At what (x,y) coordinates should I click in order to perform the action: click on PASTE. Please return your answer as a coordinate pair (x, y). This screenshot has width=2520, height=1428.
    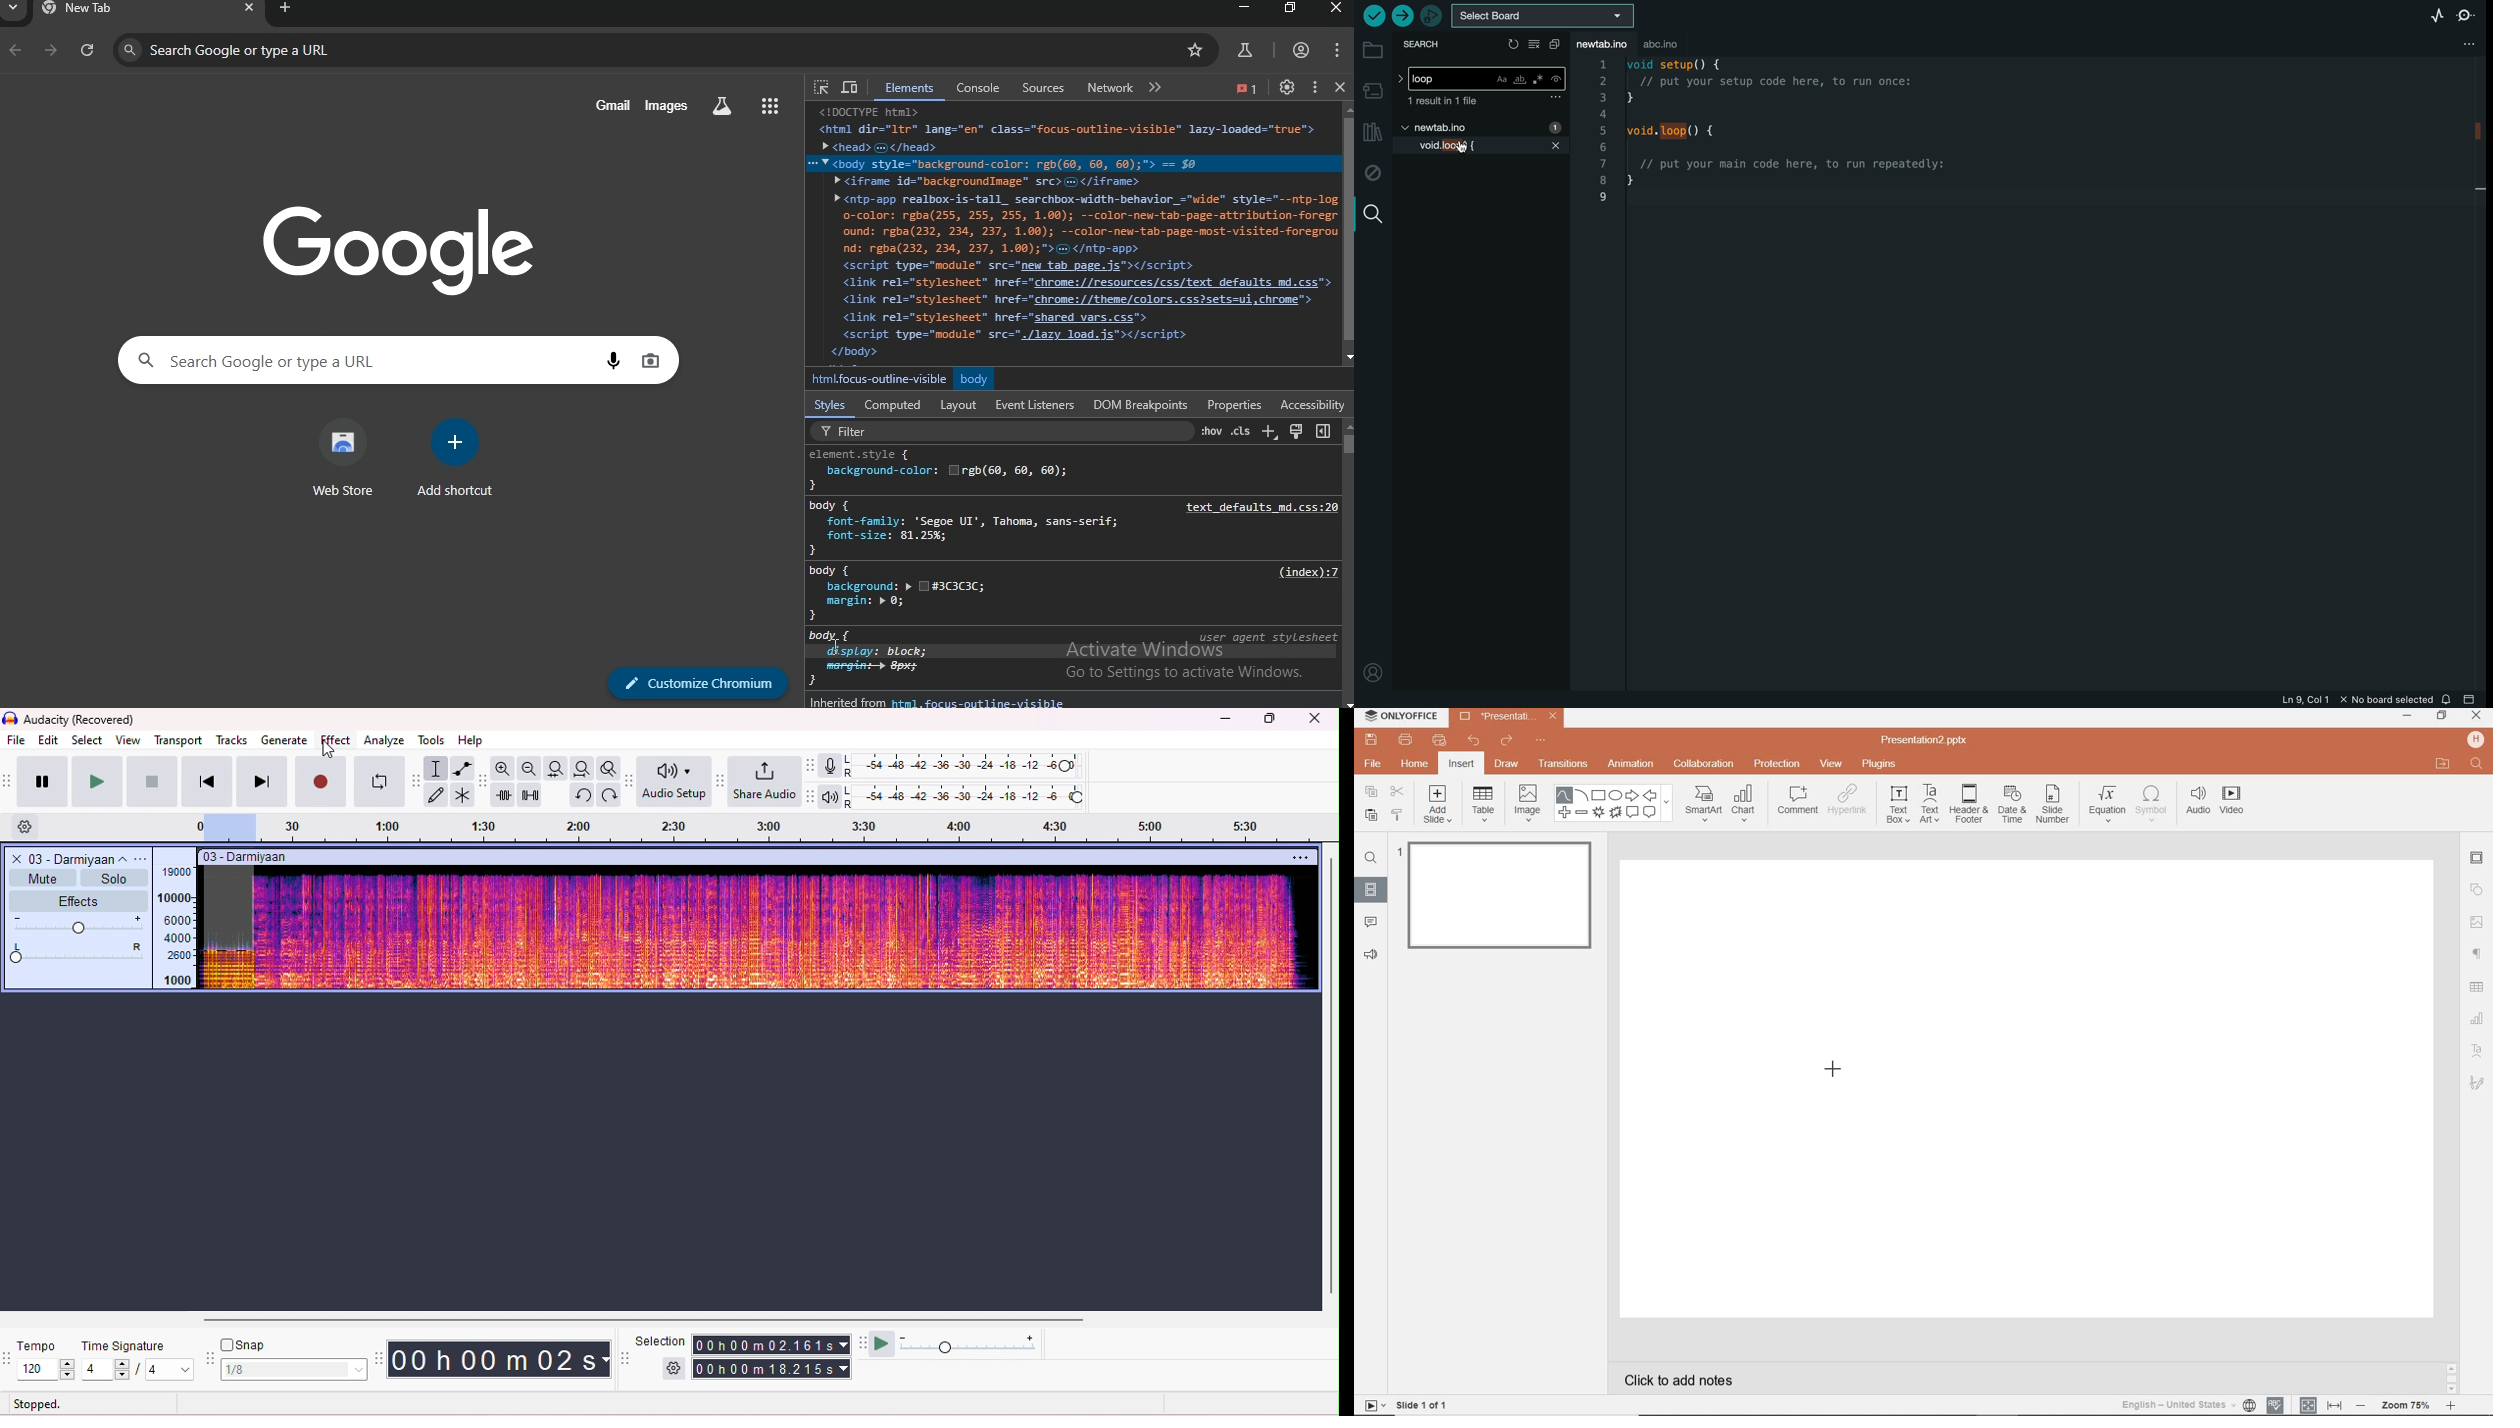
    Looking at the image, I should click on (1370, 814).